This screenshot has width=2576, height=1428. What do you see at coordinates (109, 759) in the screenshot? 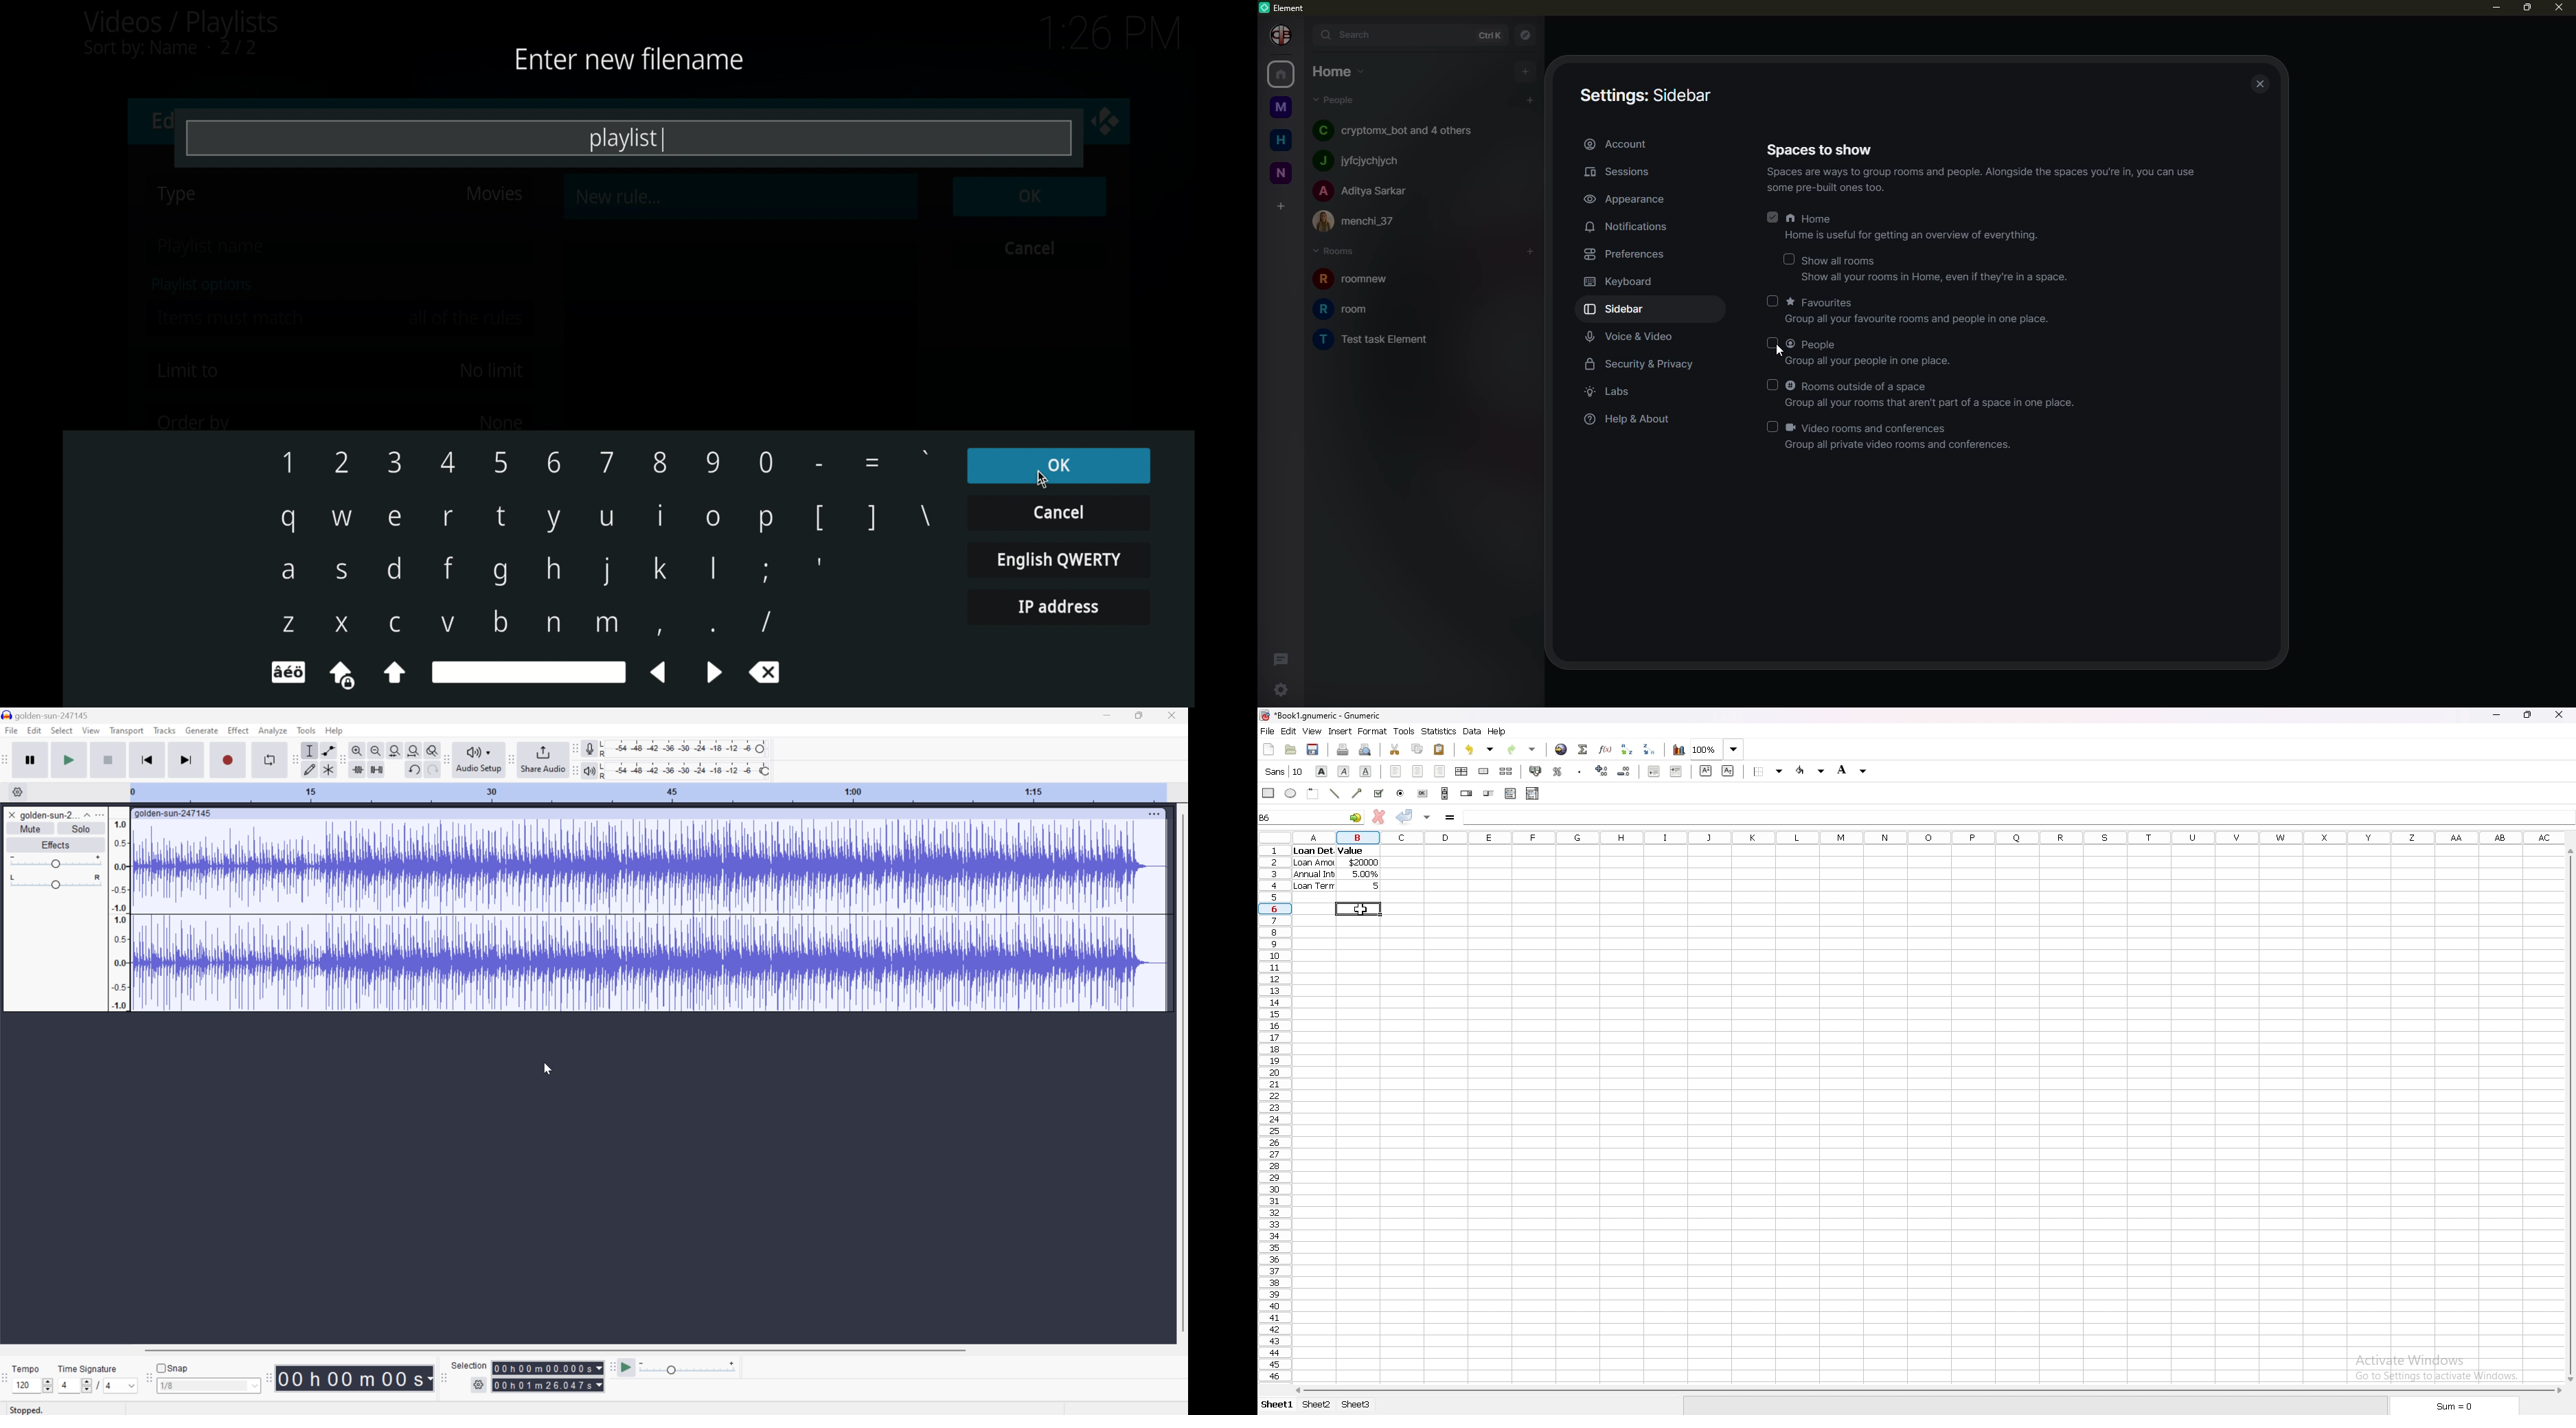
I see `Stop` at bounding box center [109, 759].